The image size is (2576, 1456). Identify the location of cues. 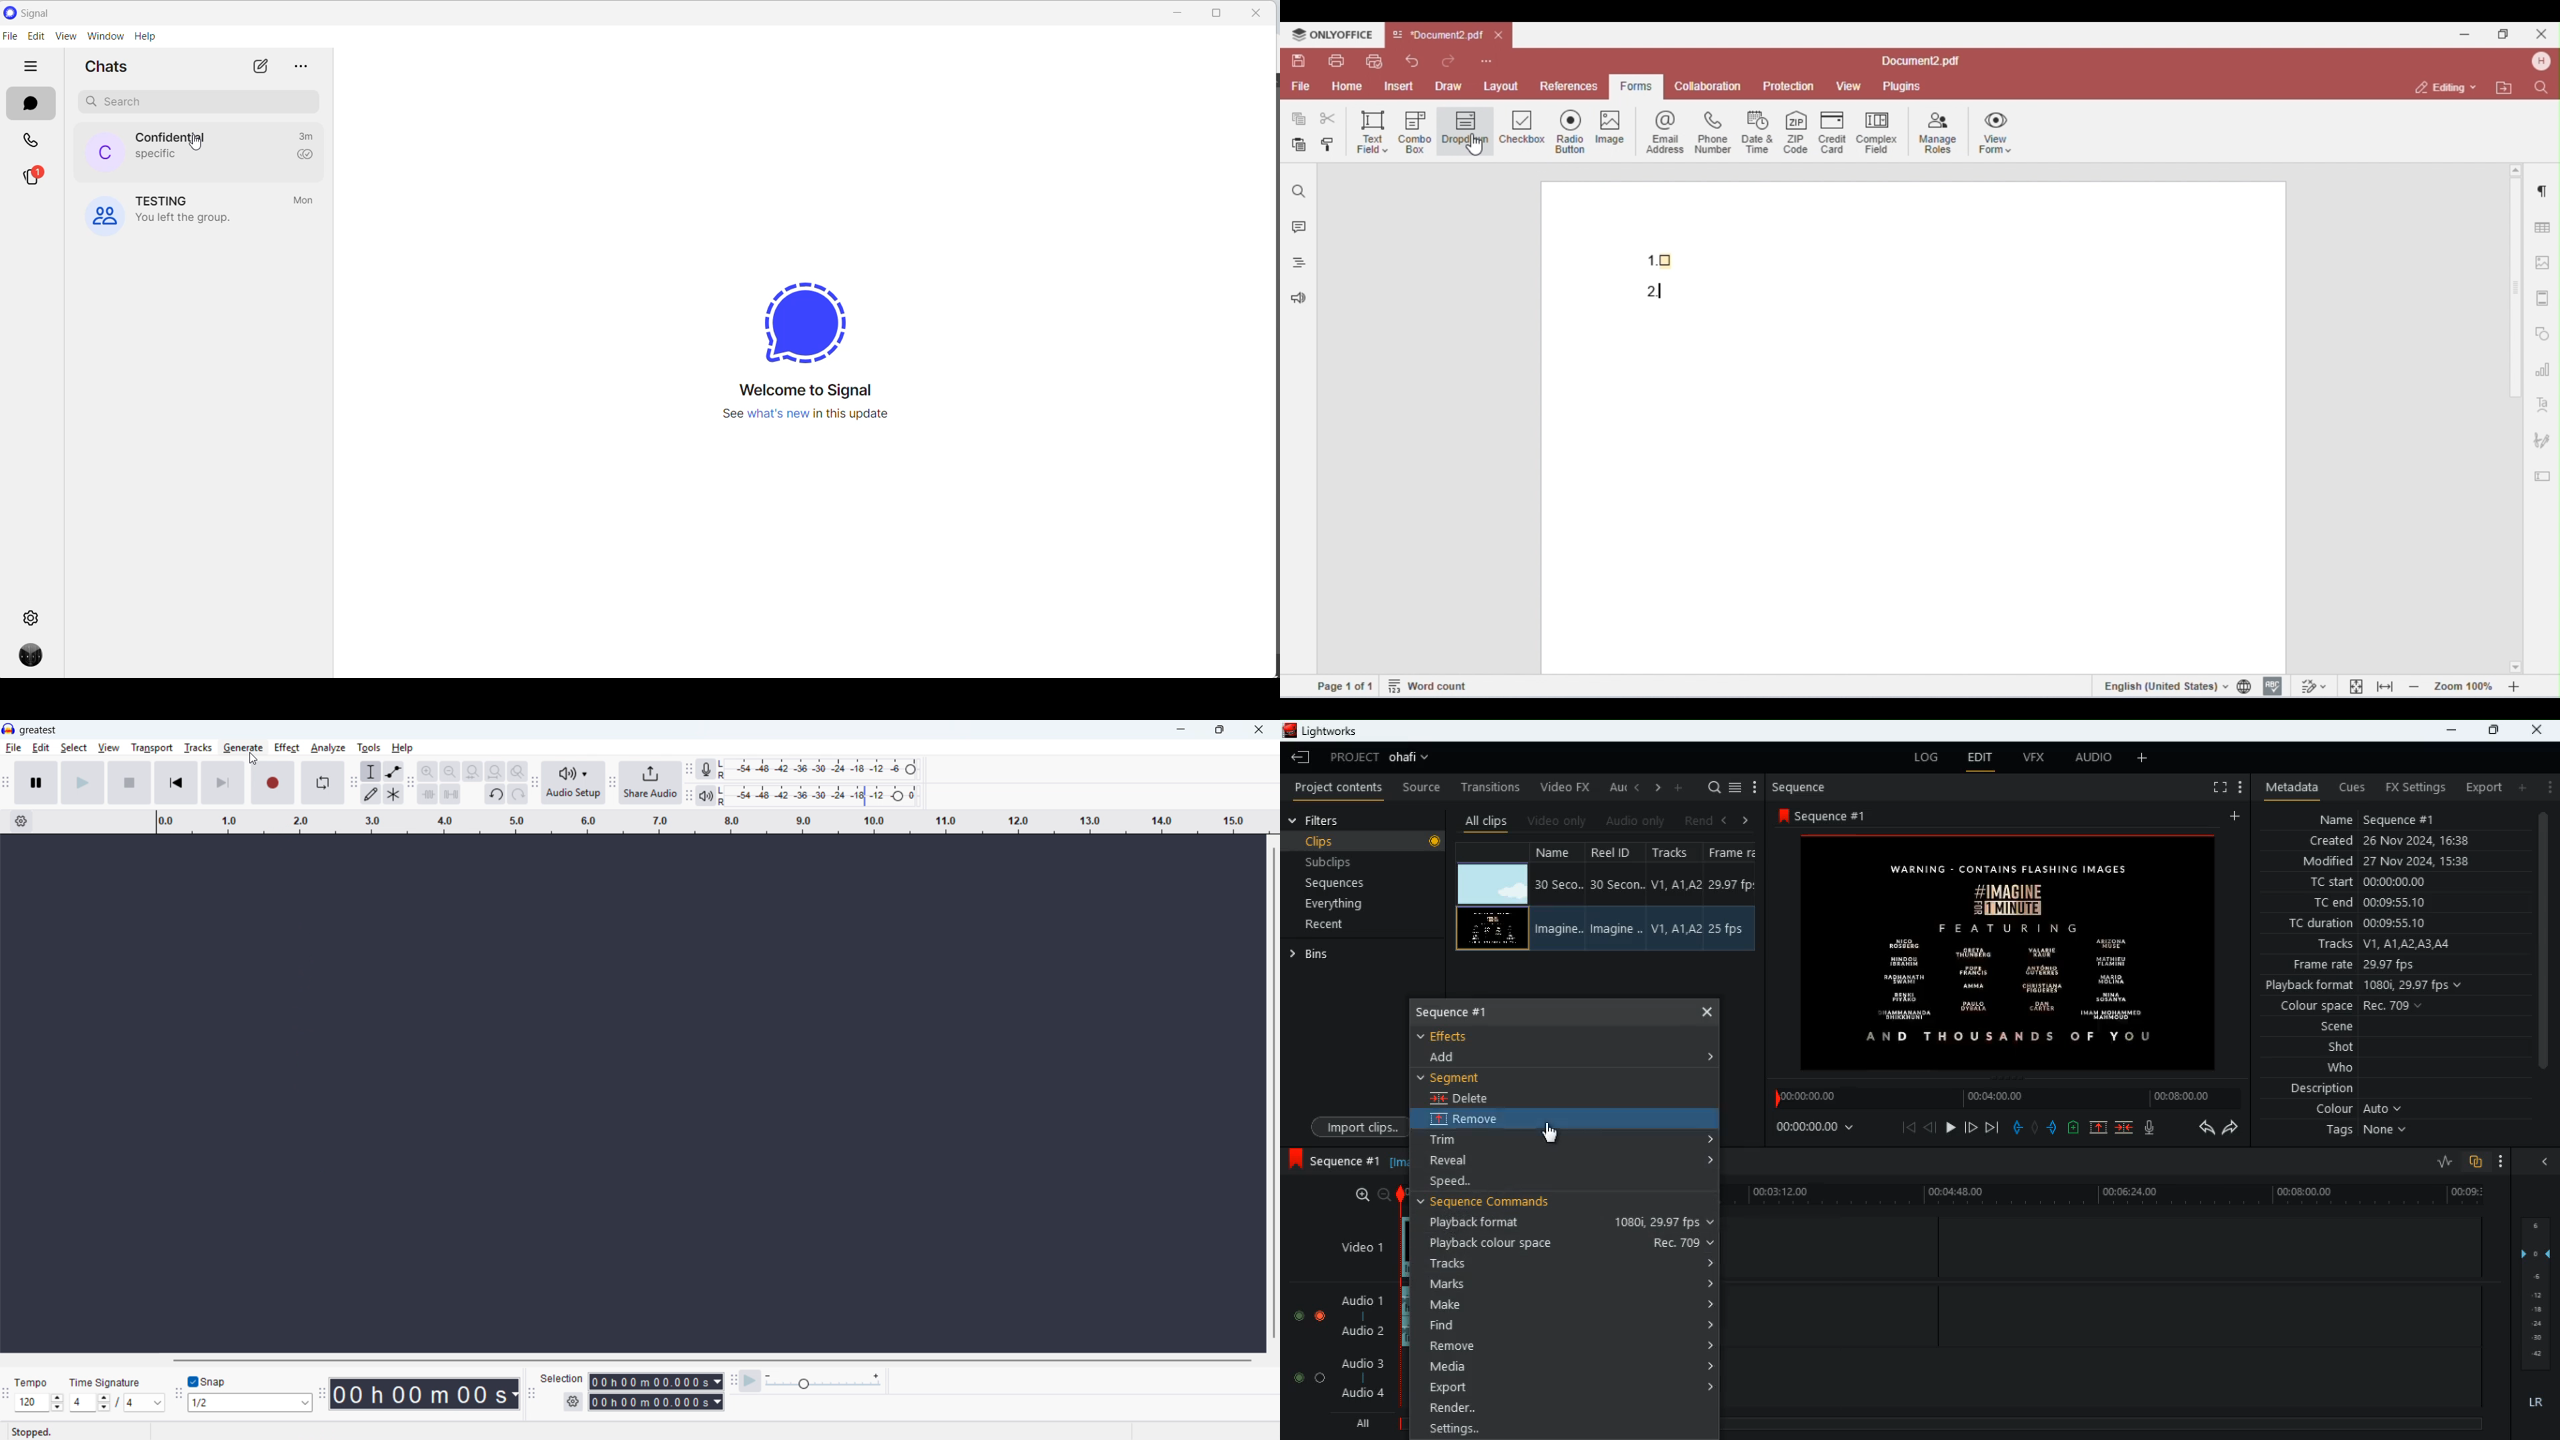
(2346, 787).